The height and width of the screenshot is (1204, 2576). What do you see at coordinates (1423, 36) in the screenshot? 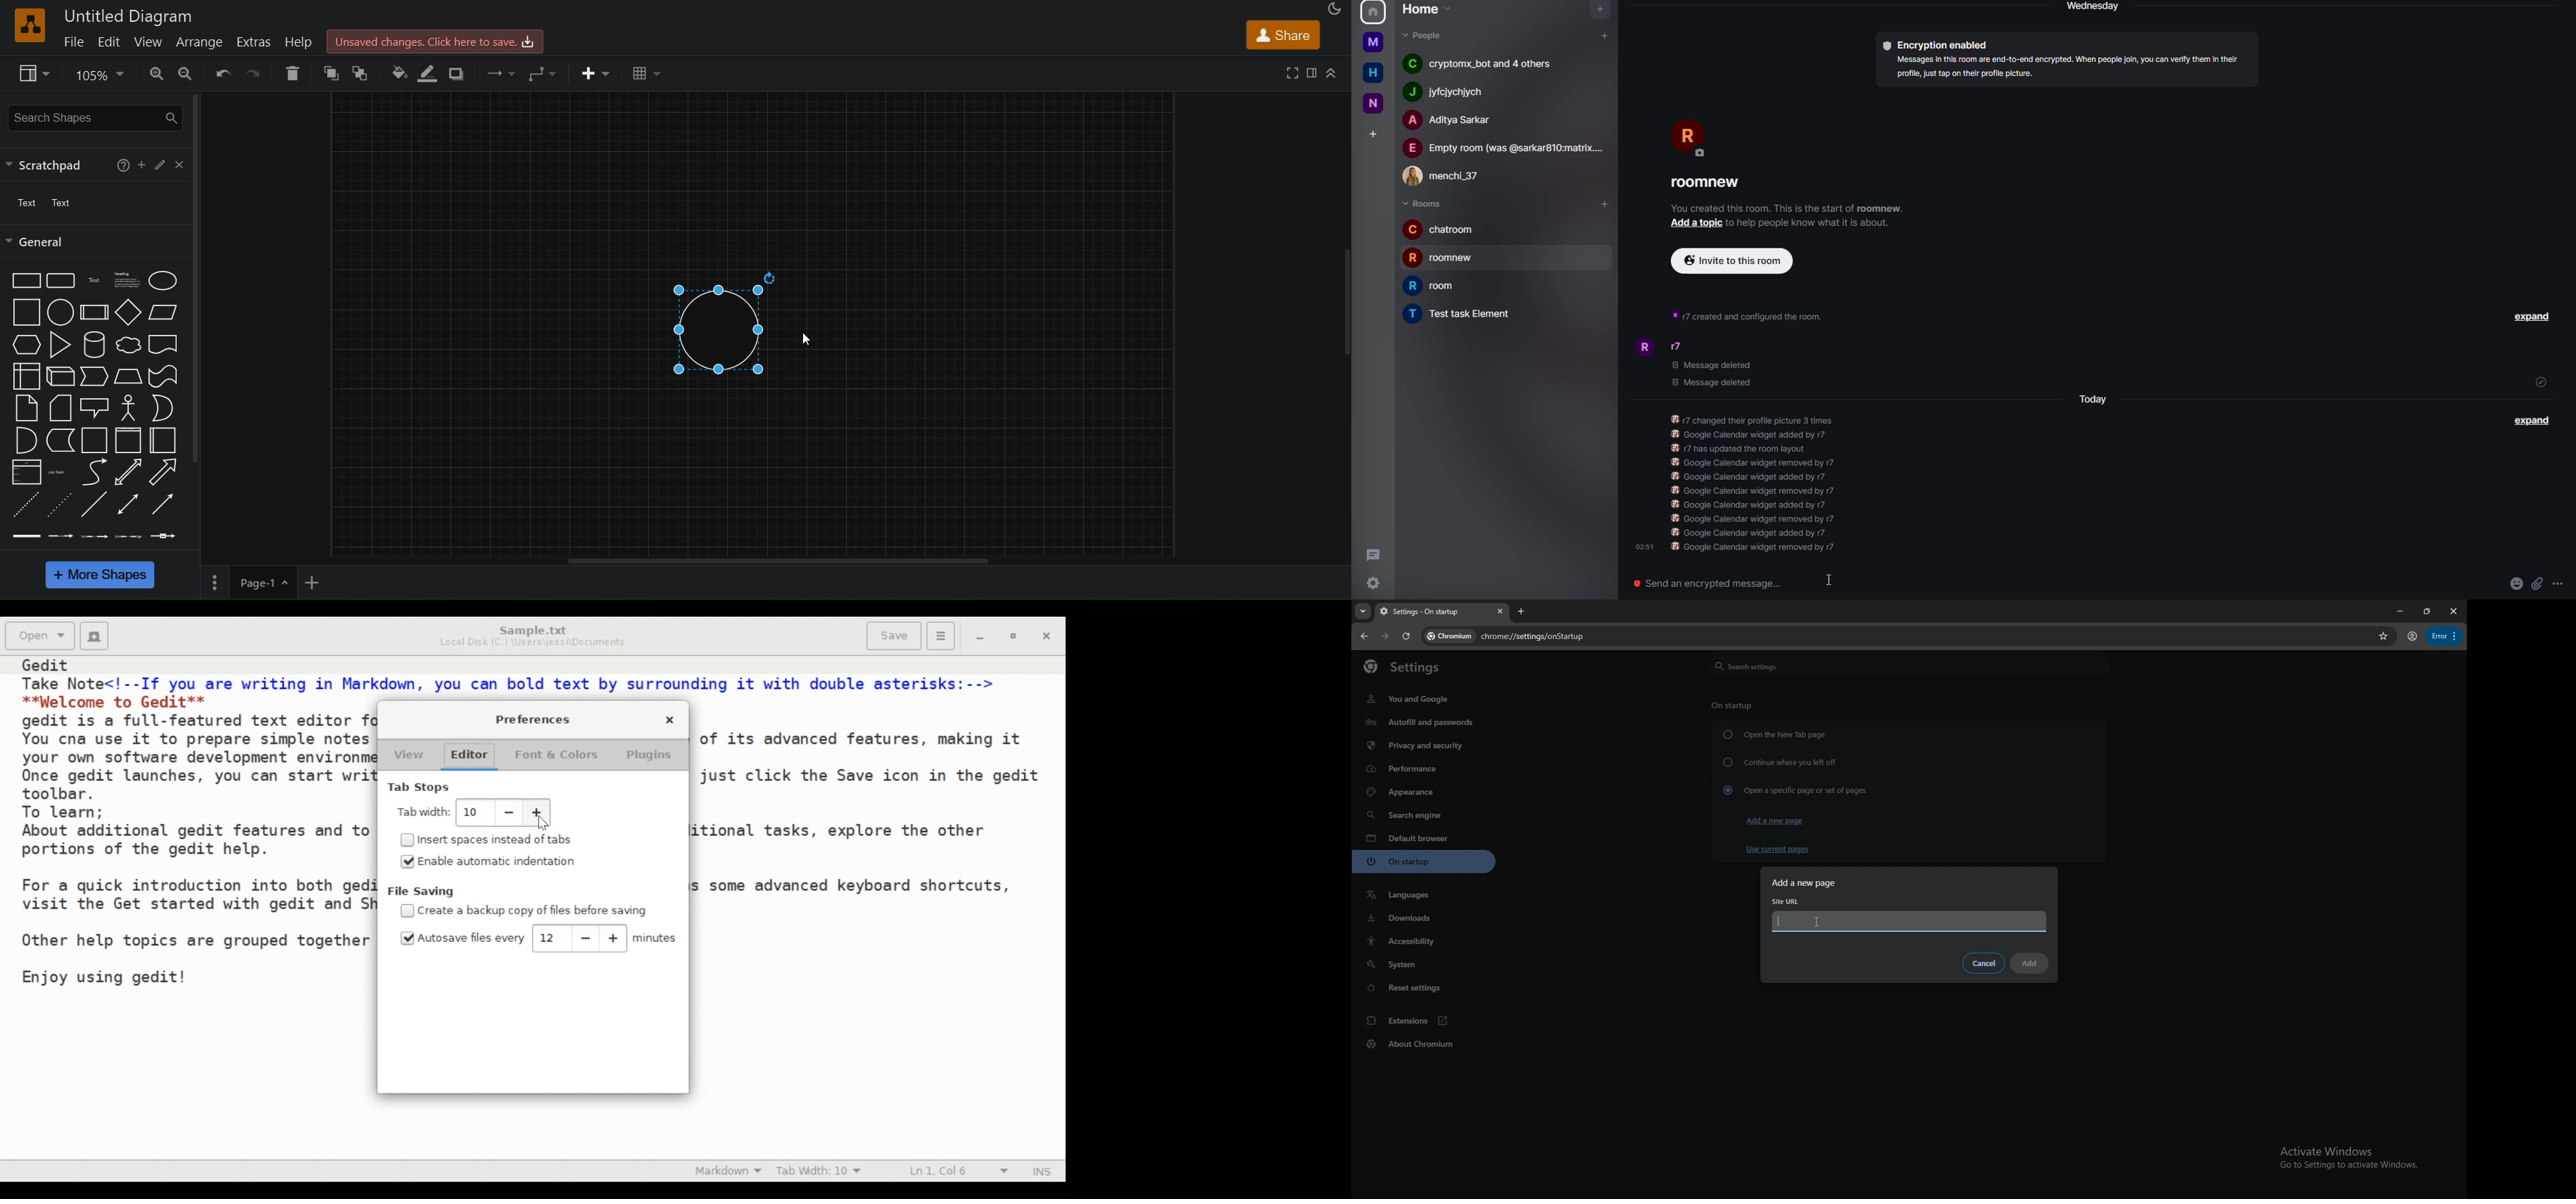
I see `people` at bounding box center [1423, 36].